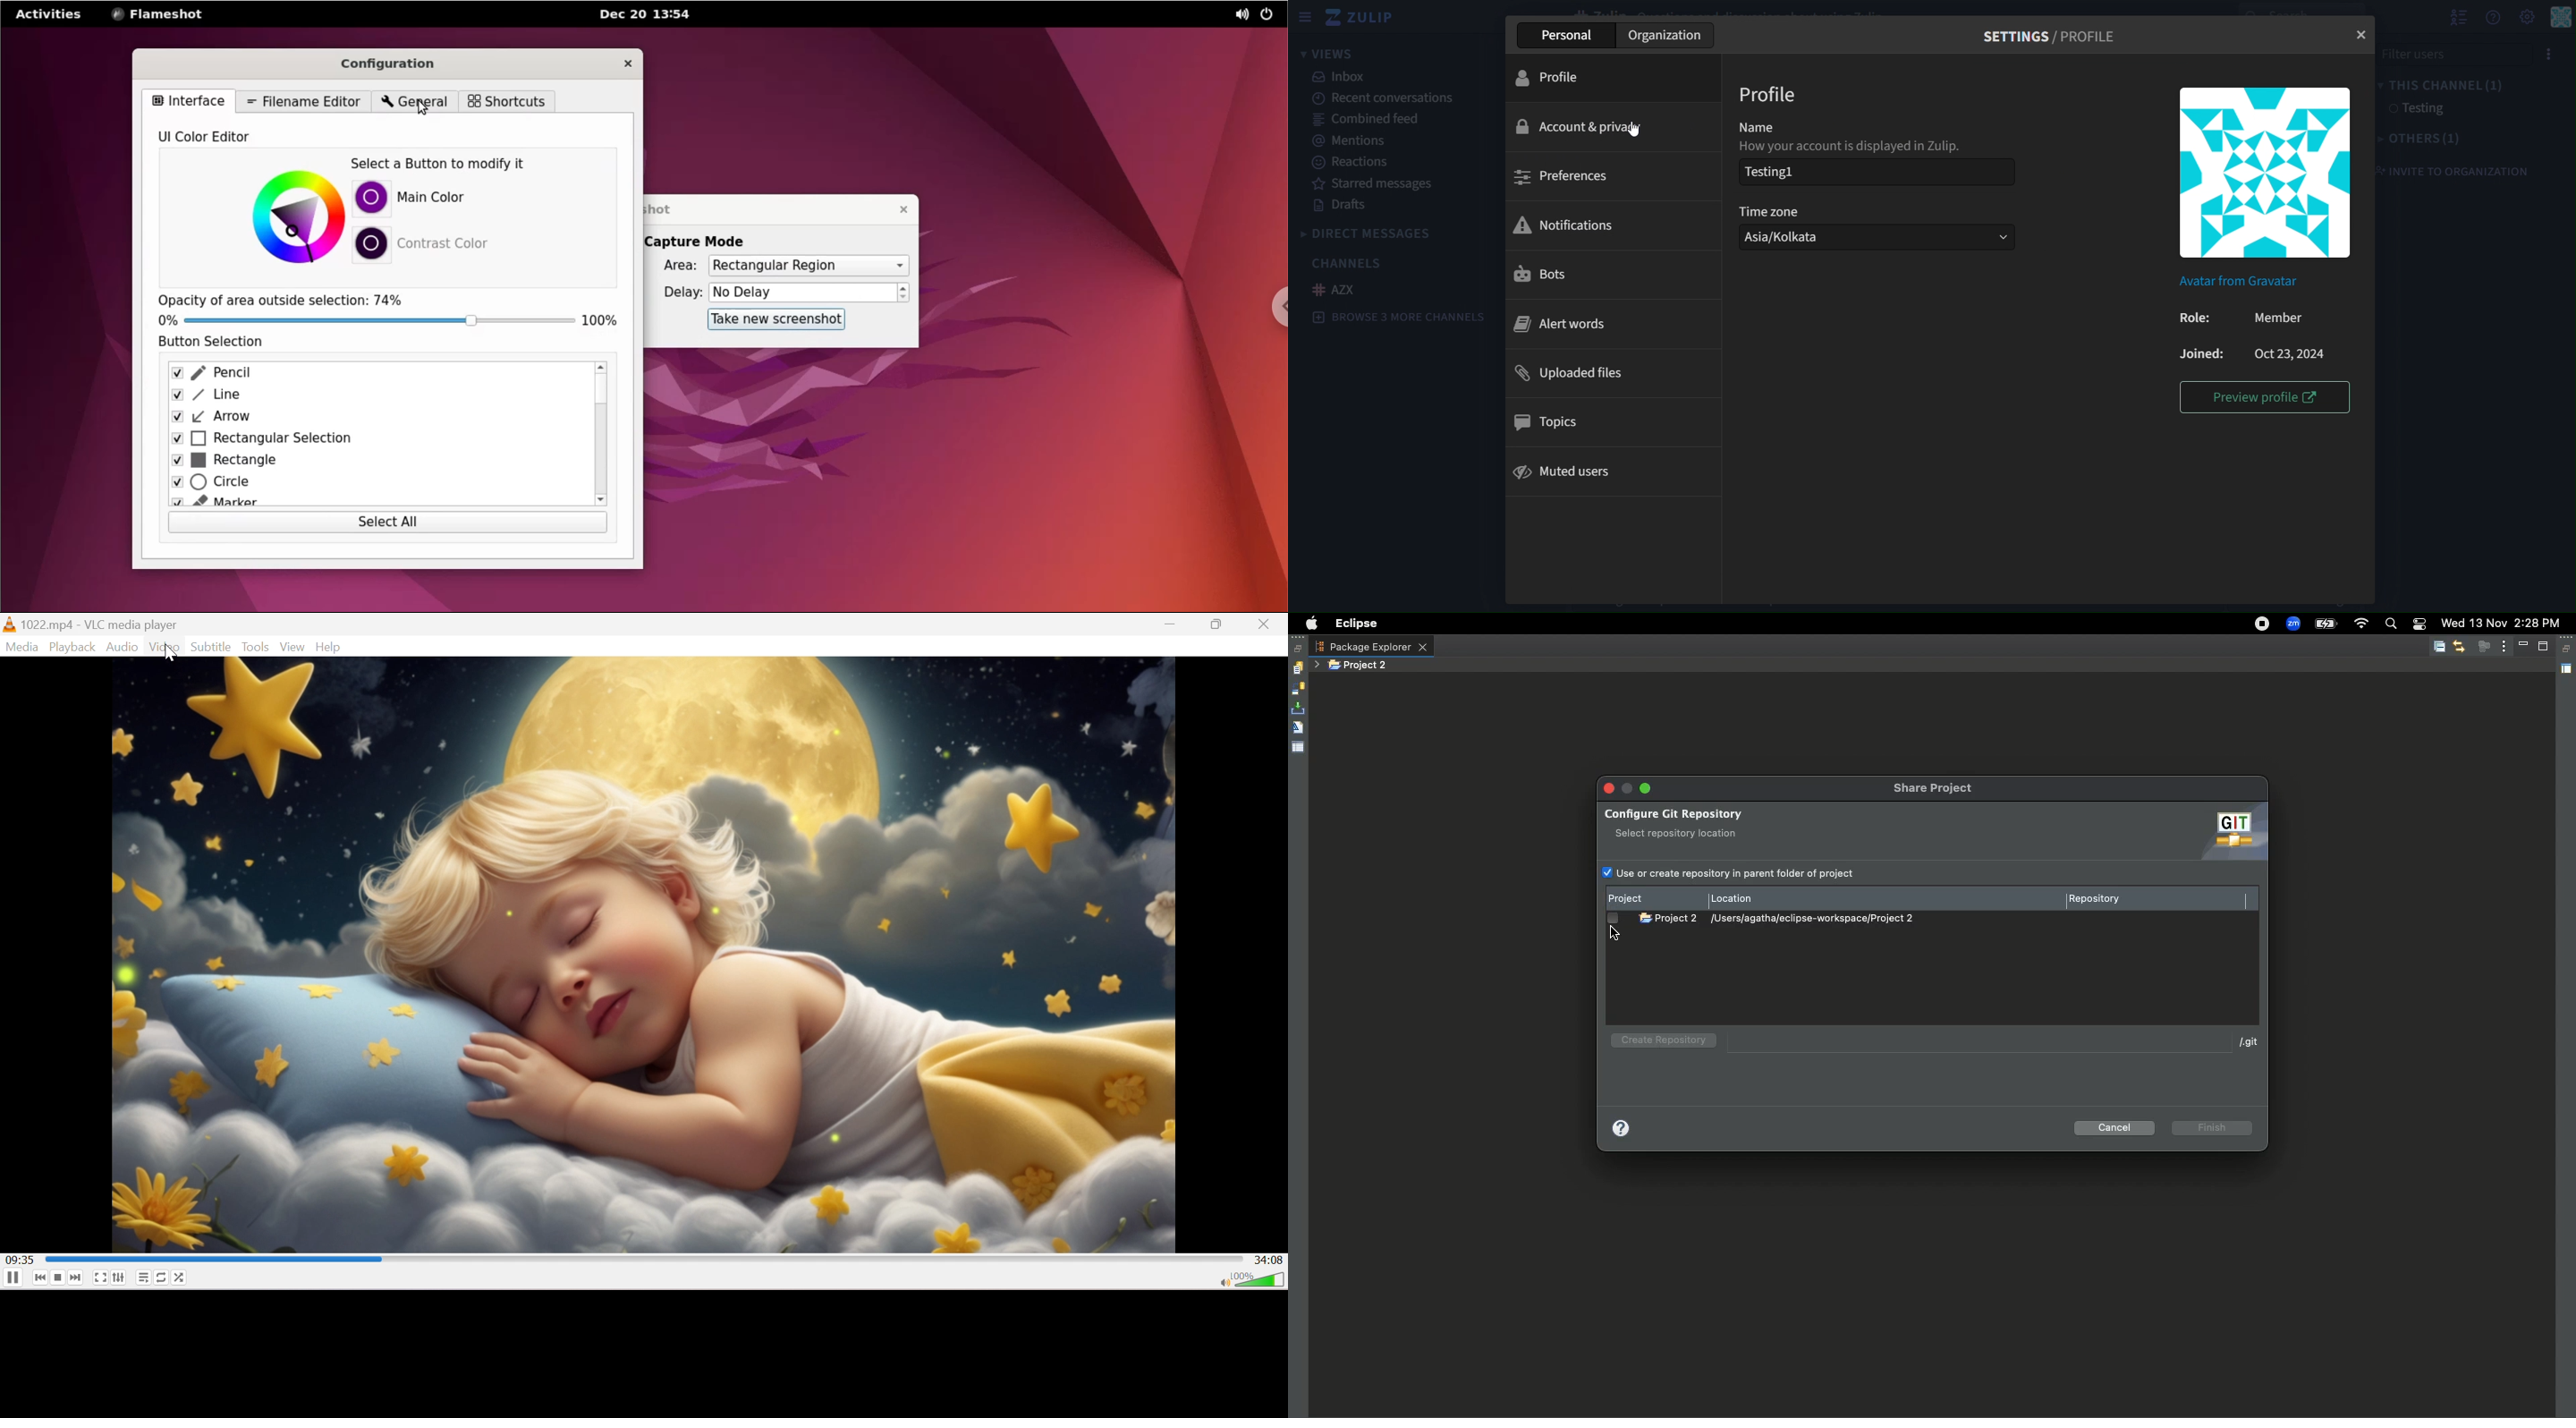  What do you see at coordinates (2456, 171) in the screenshot?
I see `invite to organization` at bounding box center [2456, 171].